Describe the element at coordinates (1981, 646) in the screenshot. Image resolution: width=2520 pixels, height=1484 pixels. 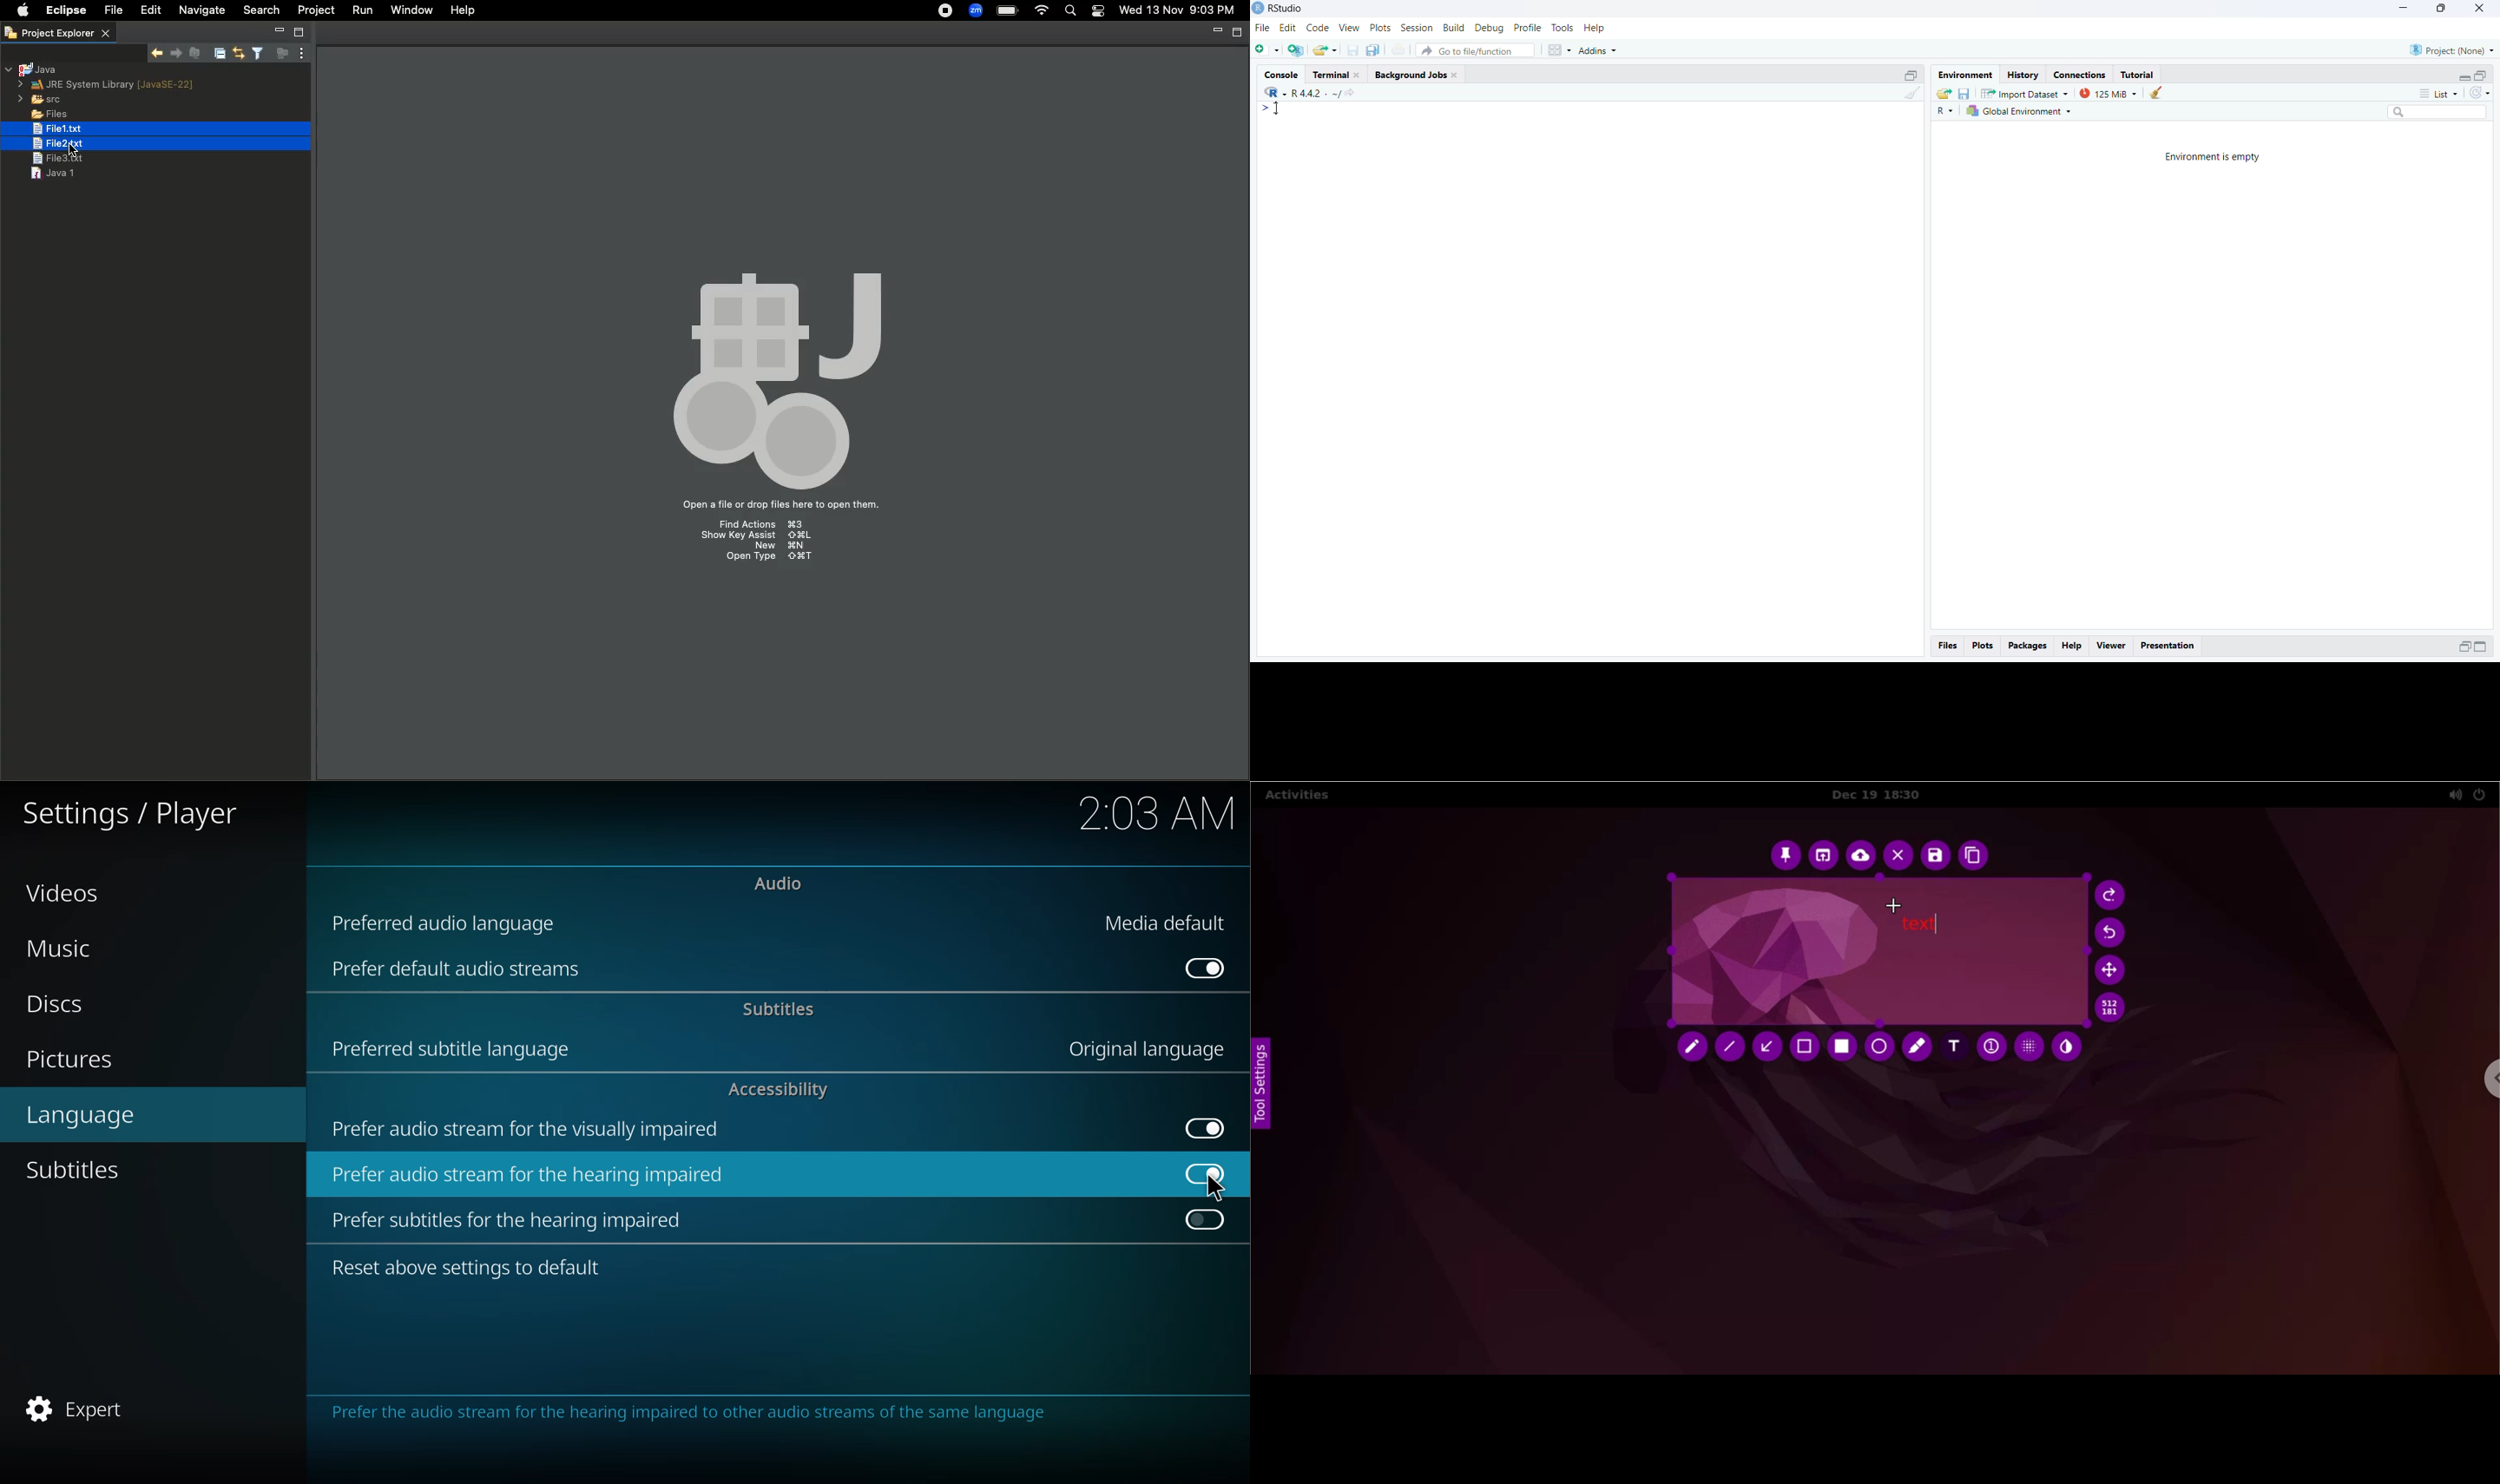
I see `Plots` at that location.